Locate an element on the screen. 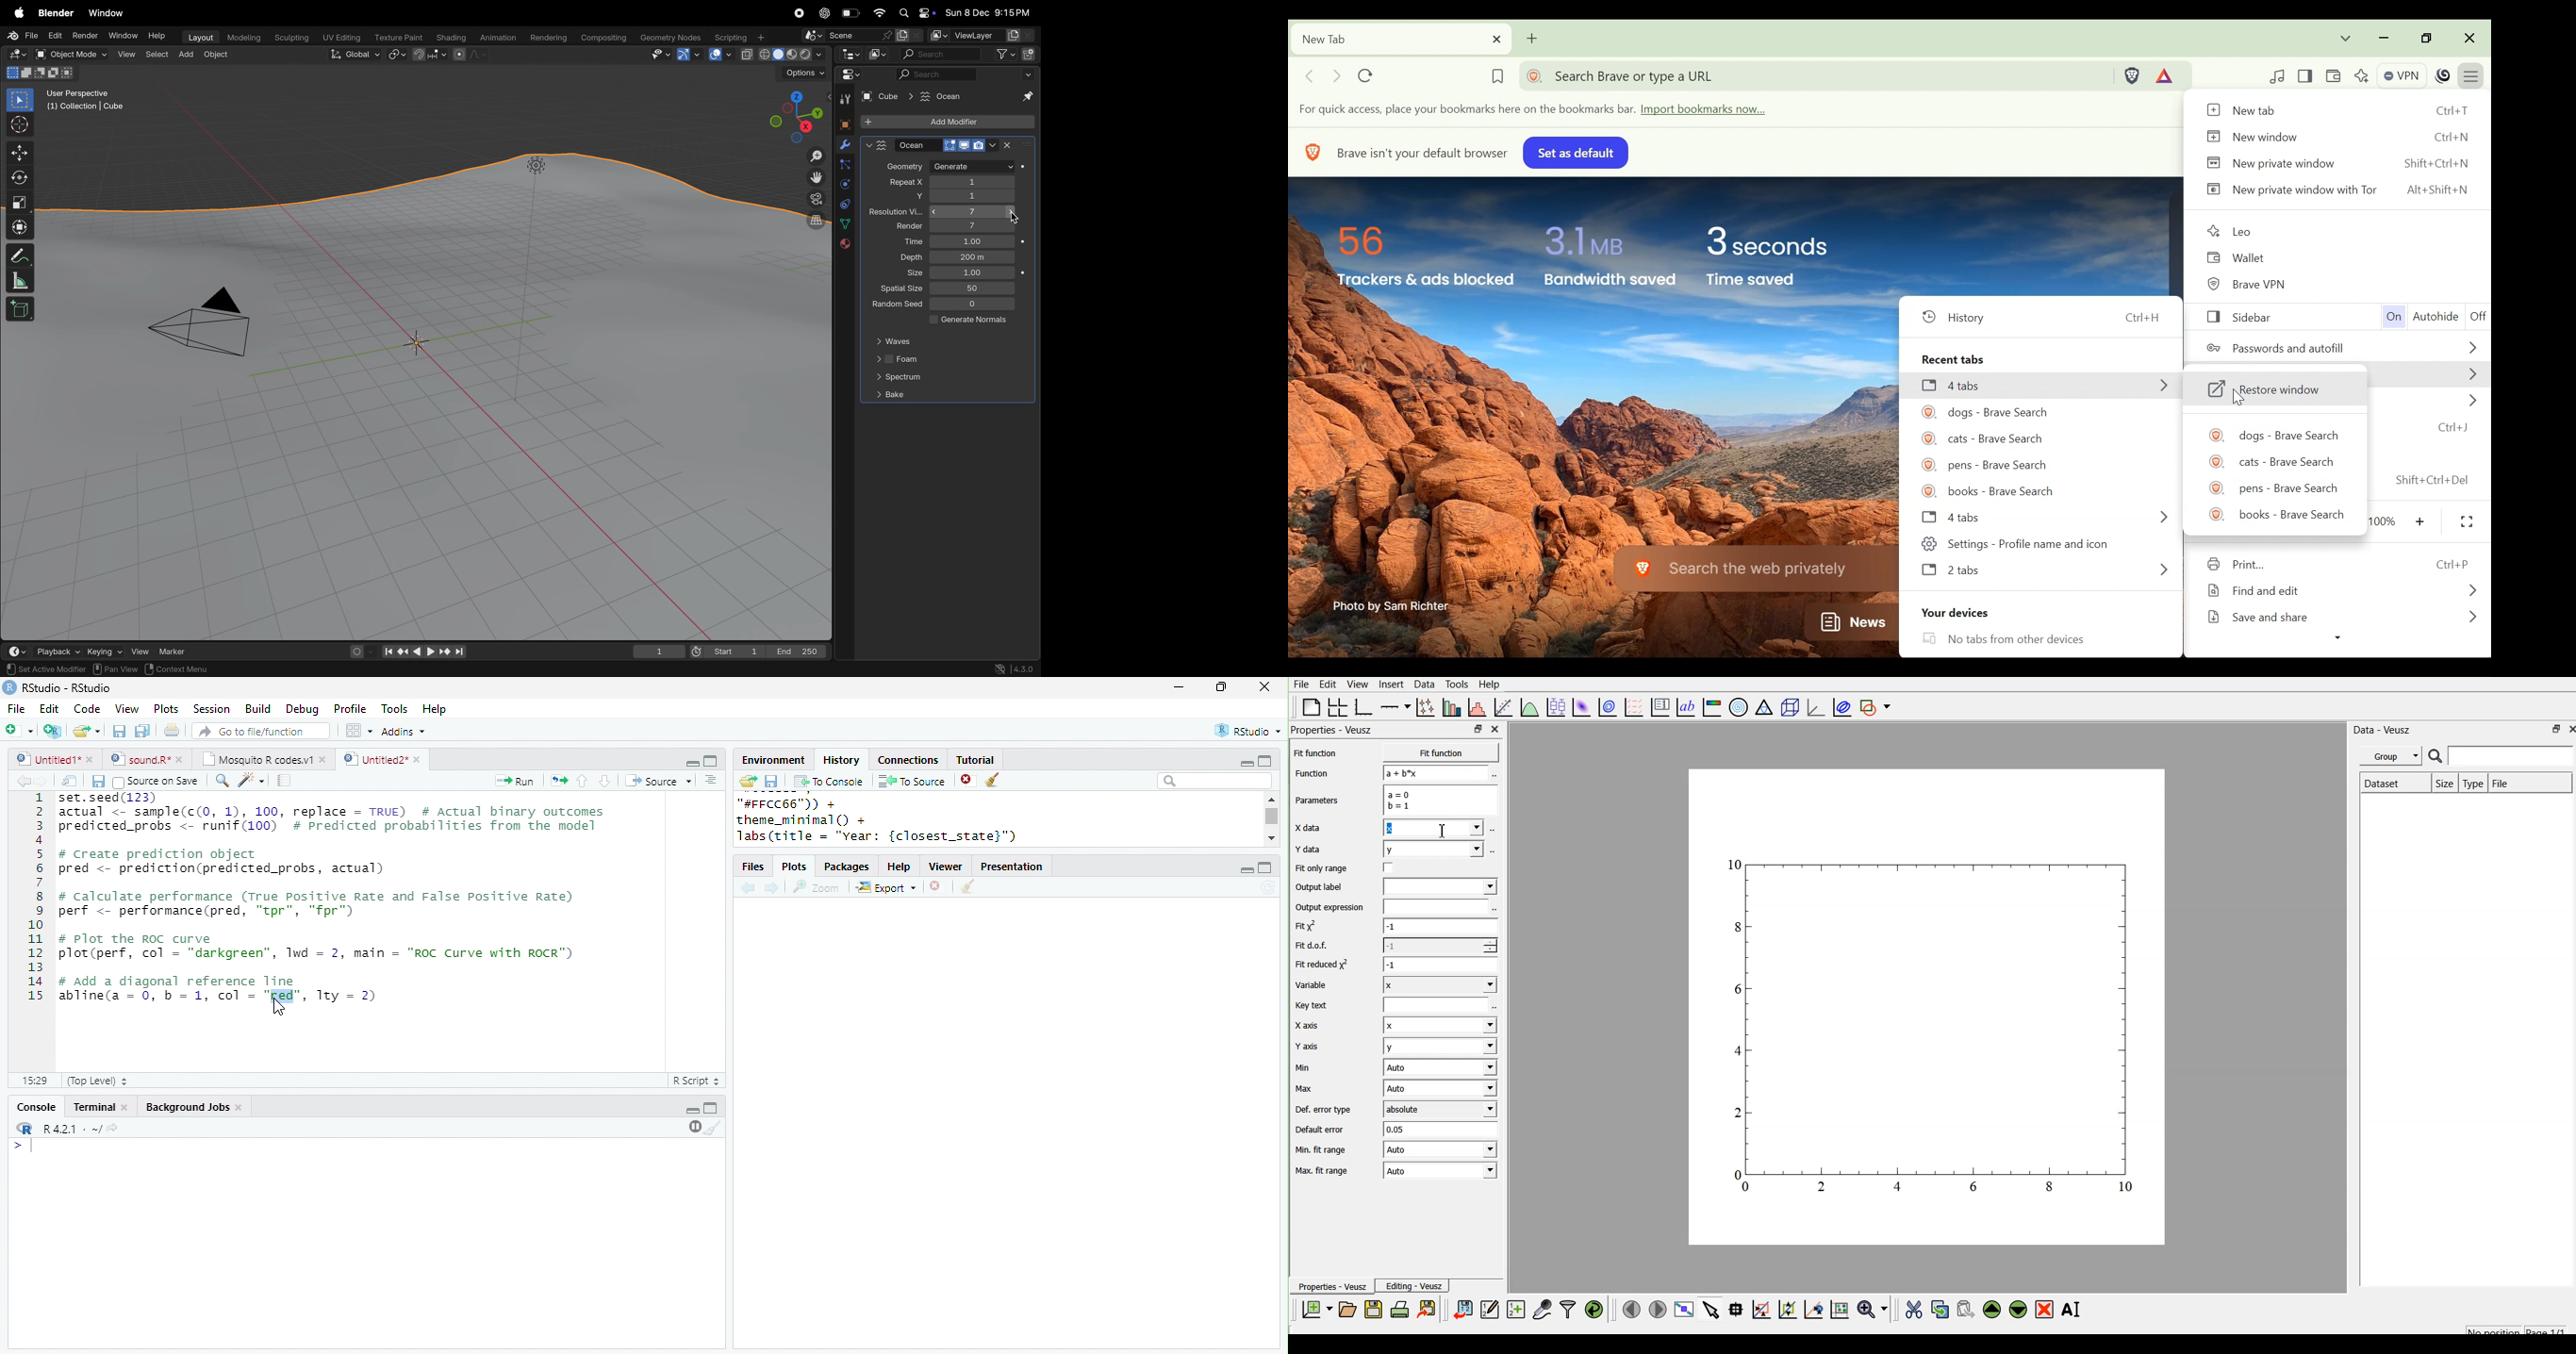 Image resolution: width=2576 pixels, height=1372 pixels. Code is located at coordinates (87, 708).